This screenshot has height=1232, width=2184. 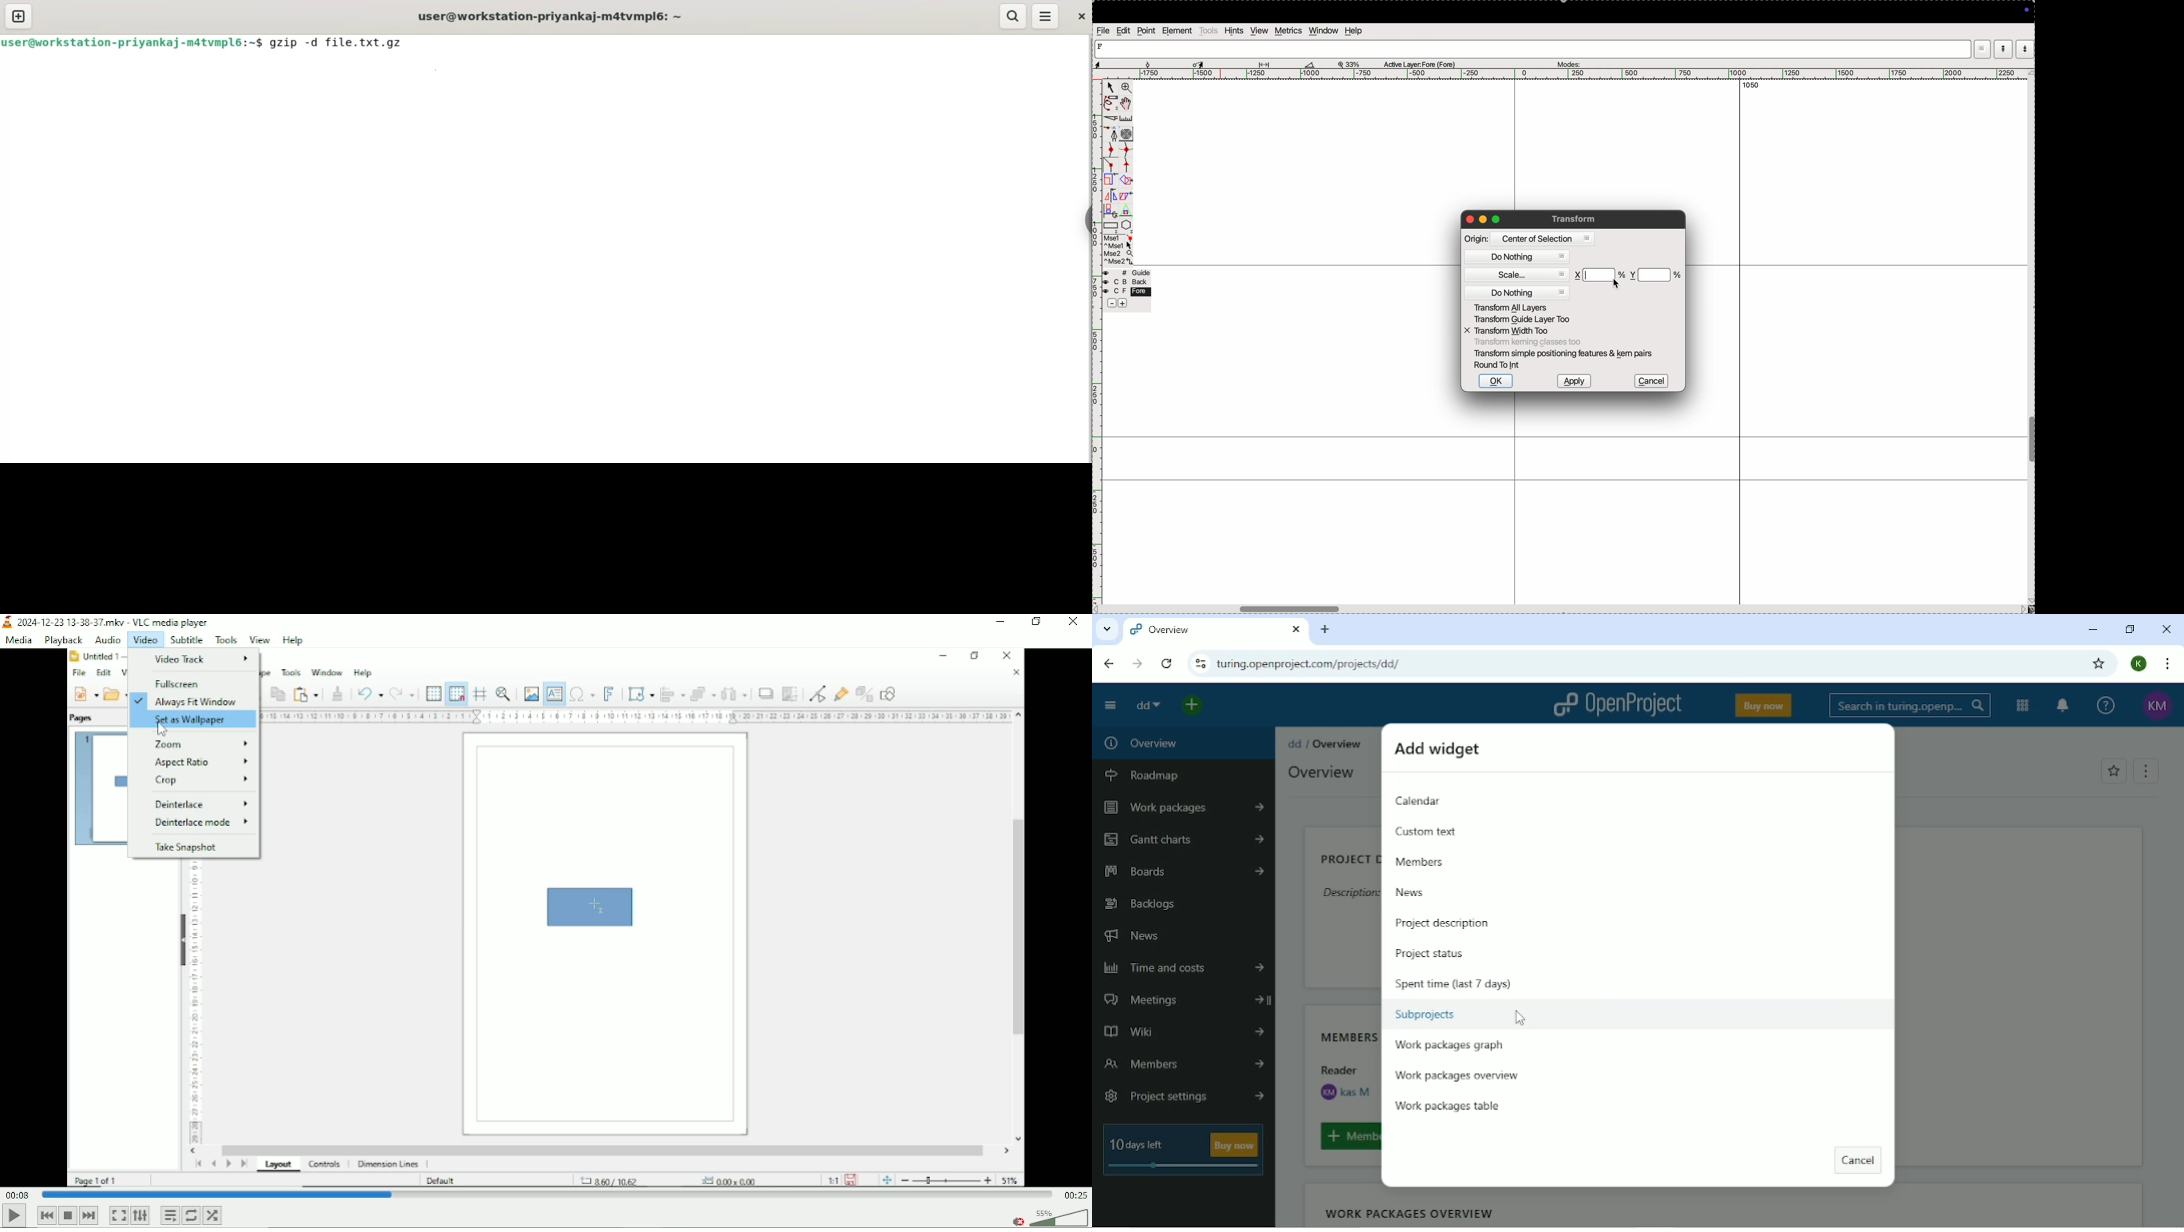 I want to click on News, so click(x=1409, y=892).